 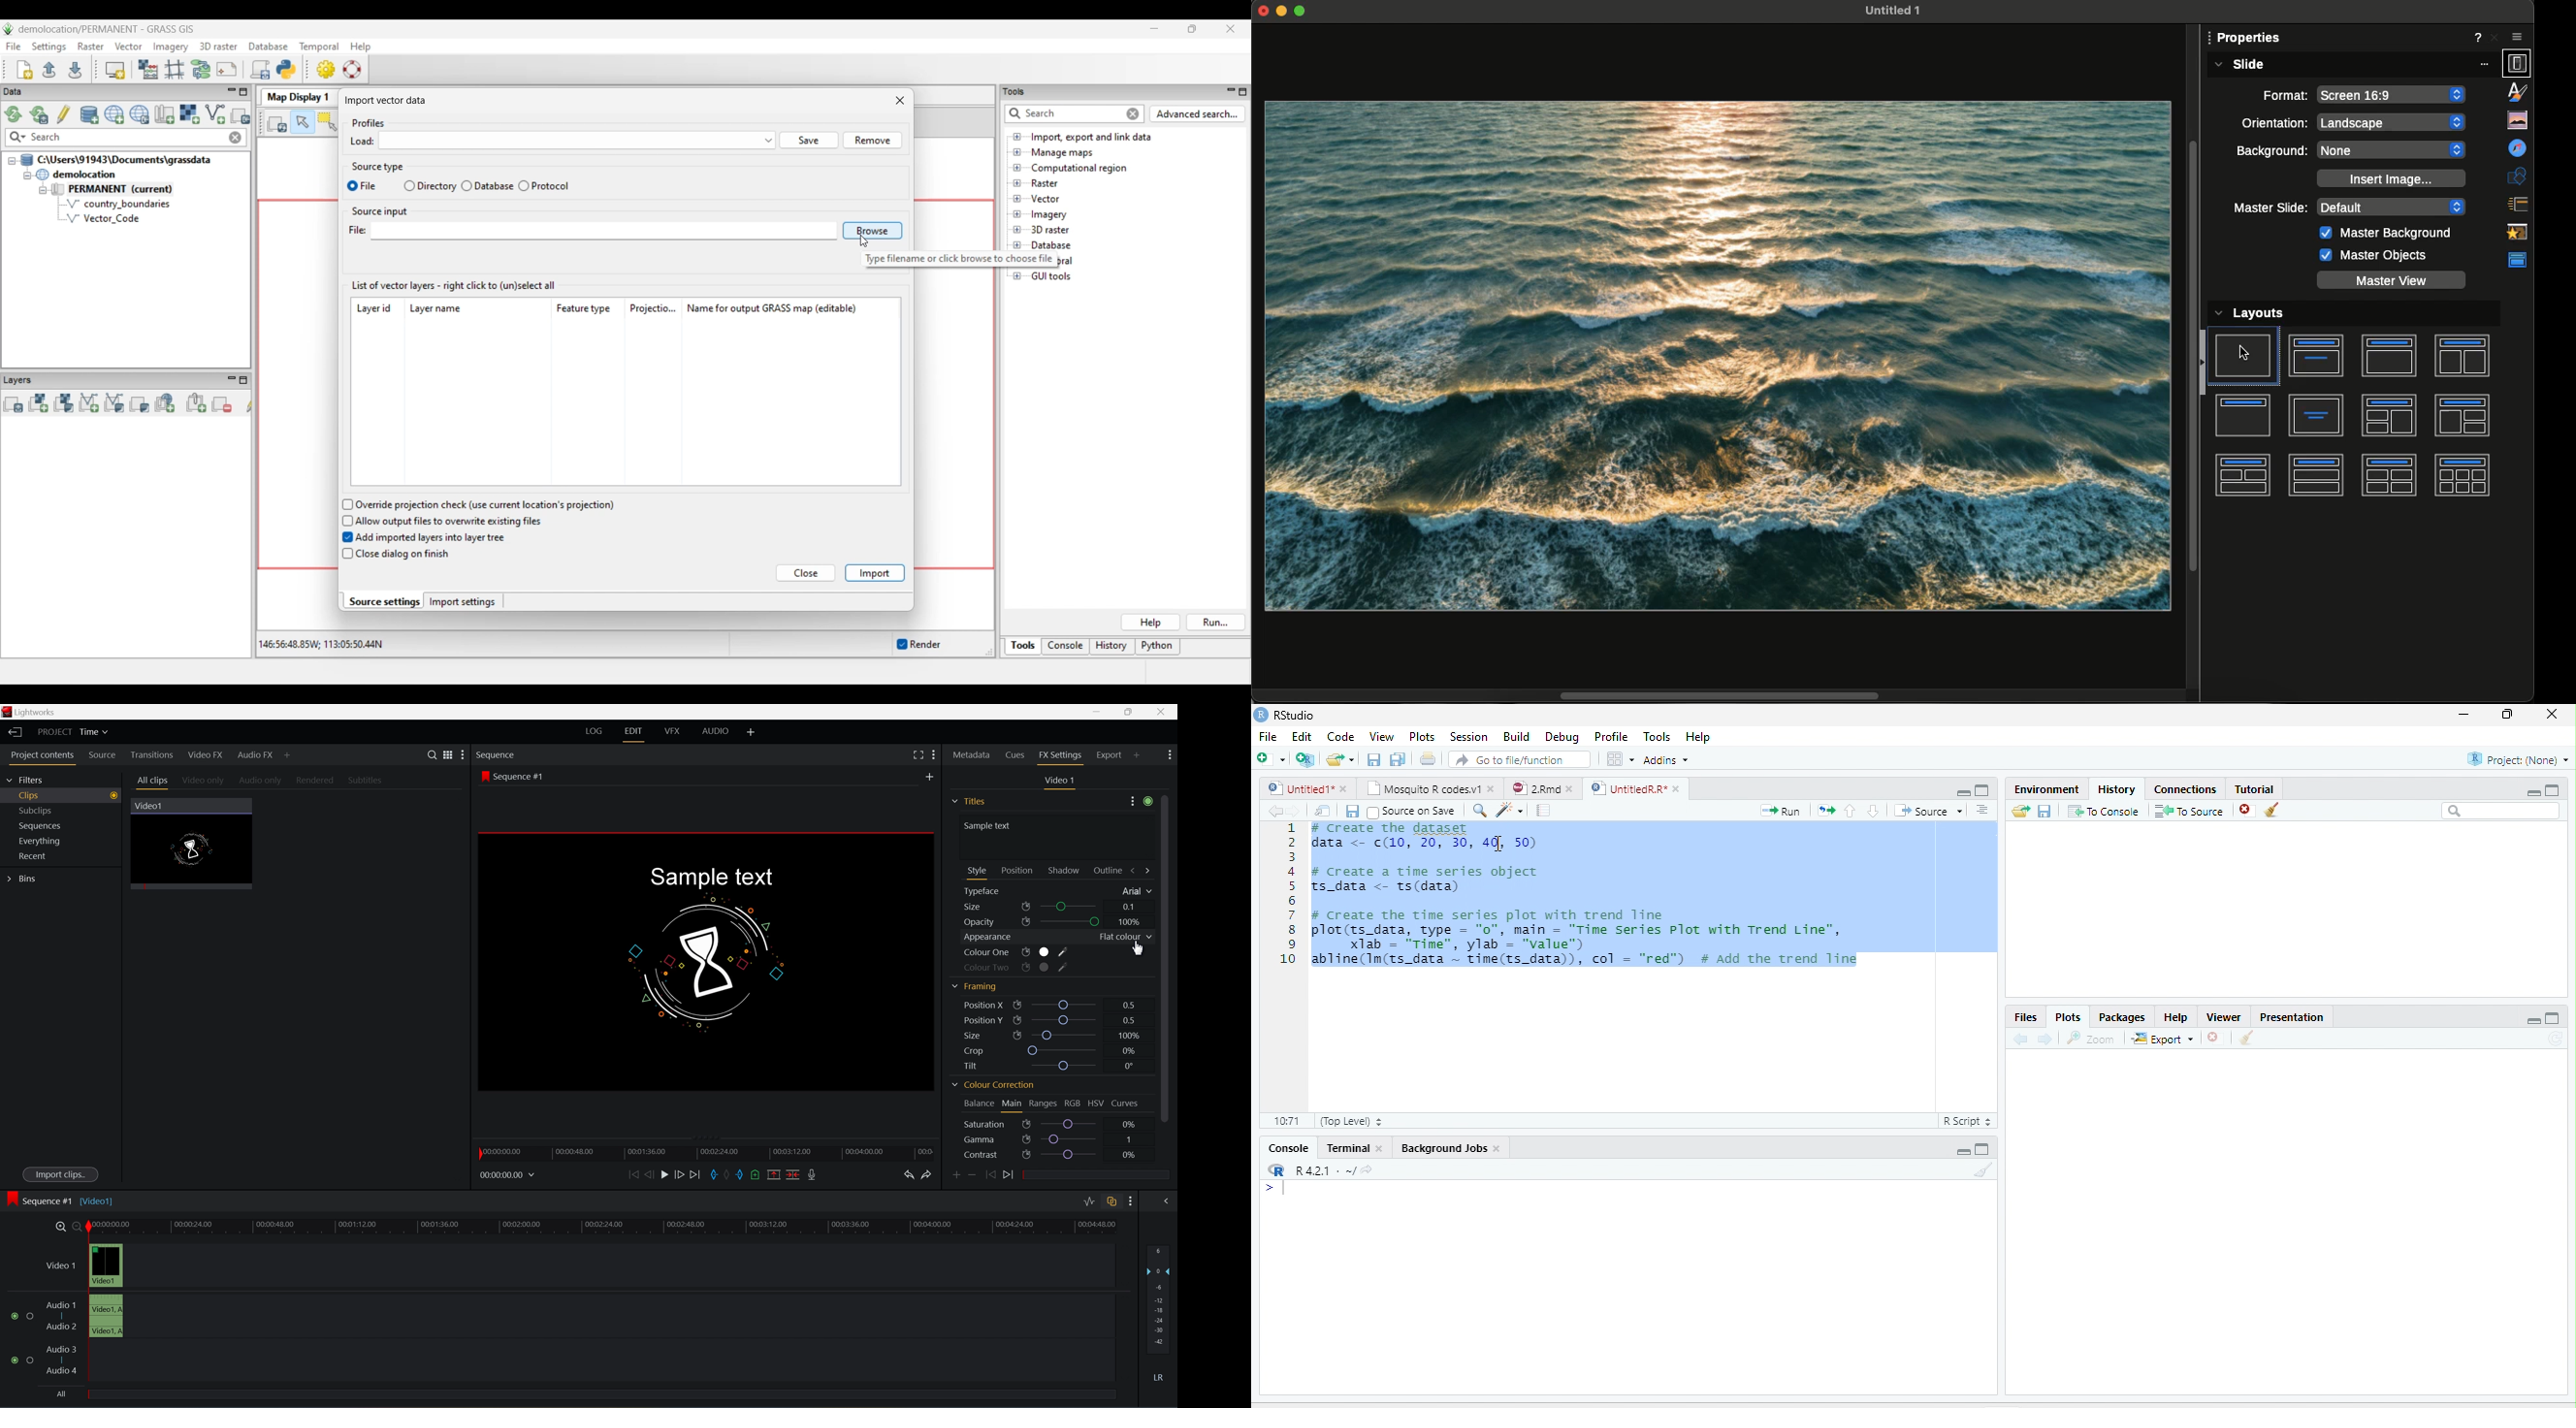 What do you see at coordinates (2217, 1037) in the screenshot?
I see `Remove current plot` at bounding box center [2217, 1037].